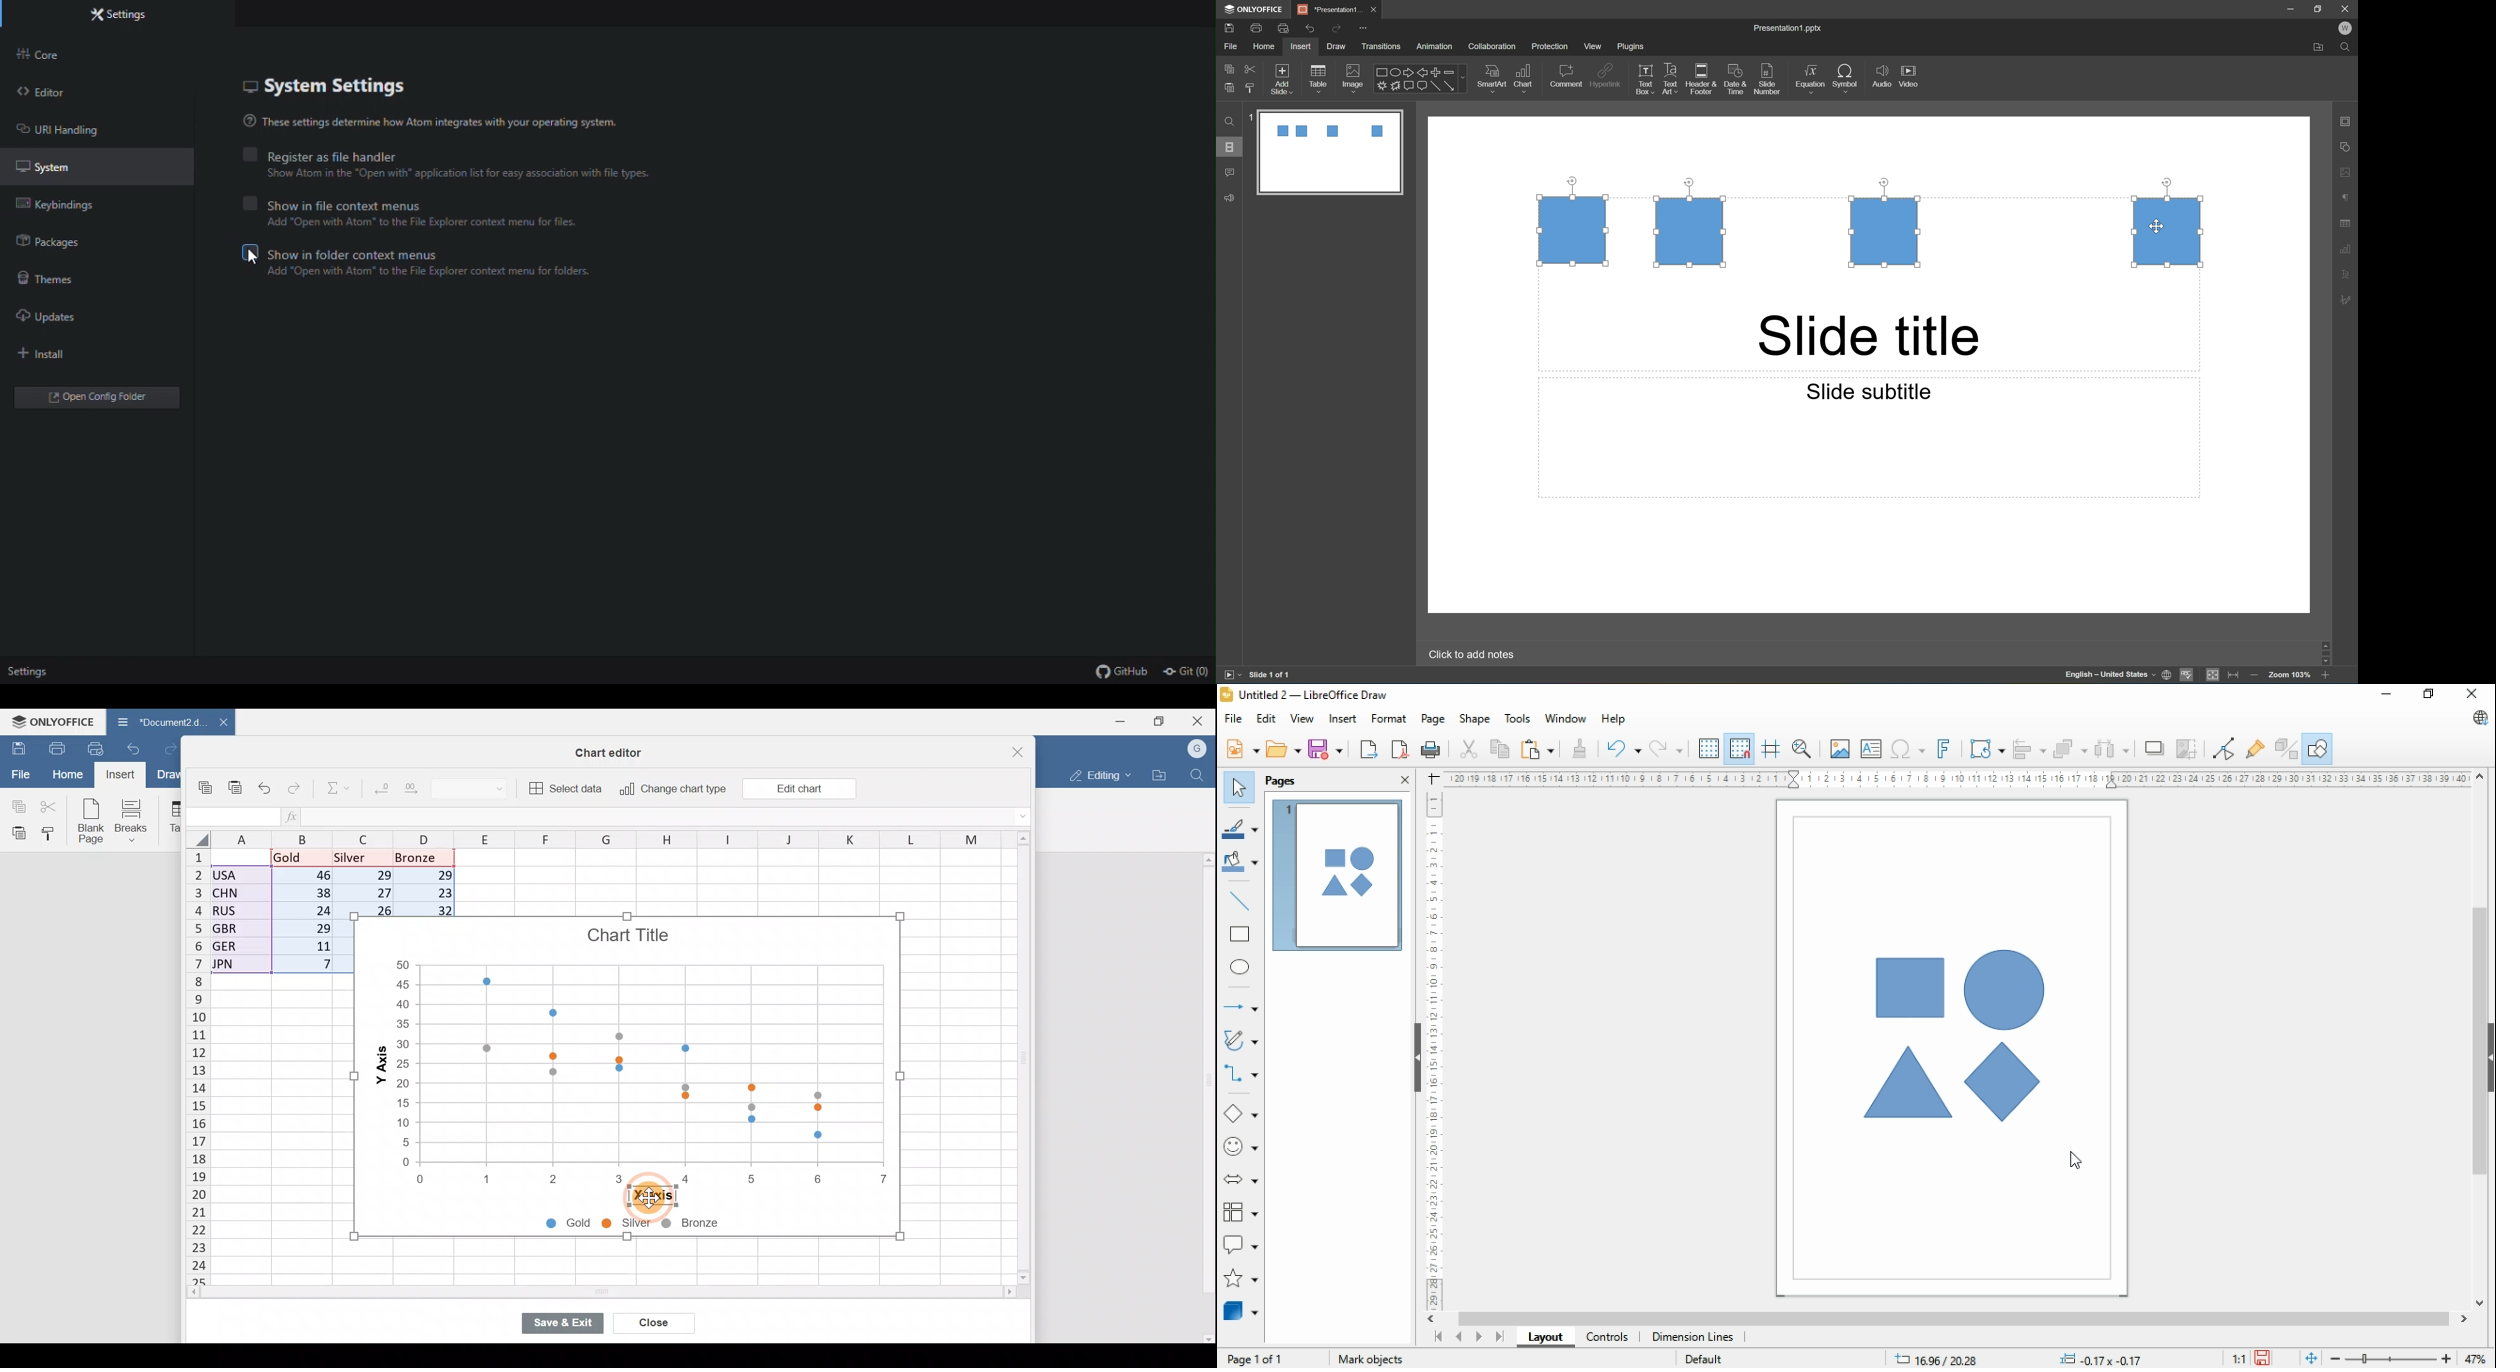 The height and width of the screenshot is (1372, 2520). Describe the element at coordinates (234, 782) in the screenshot. I see `Paste` at that location.